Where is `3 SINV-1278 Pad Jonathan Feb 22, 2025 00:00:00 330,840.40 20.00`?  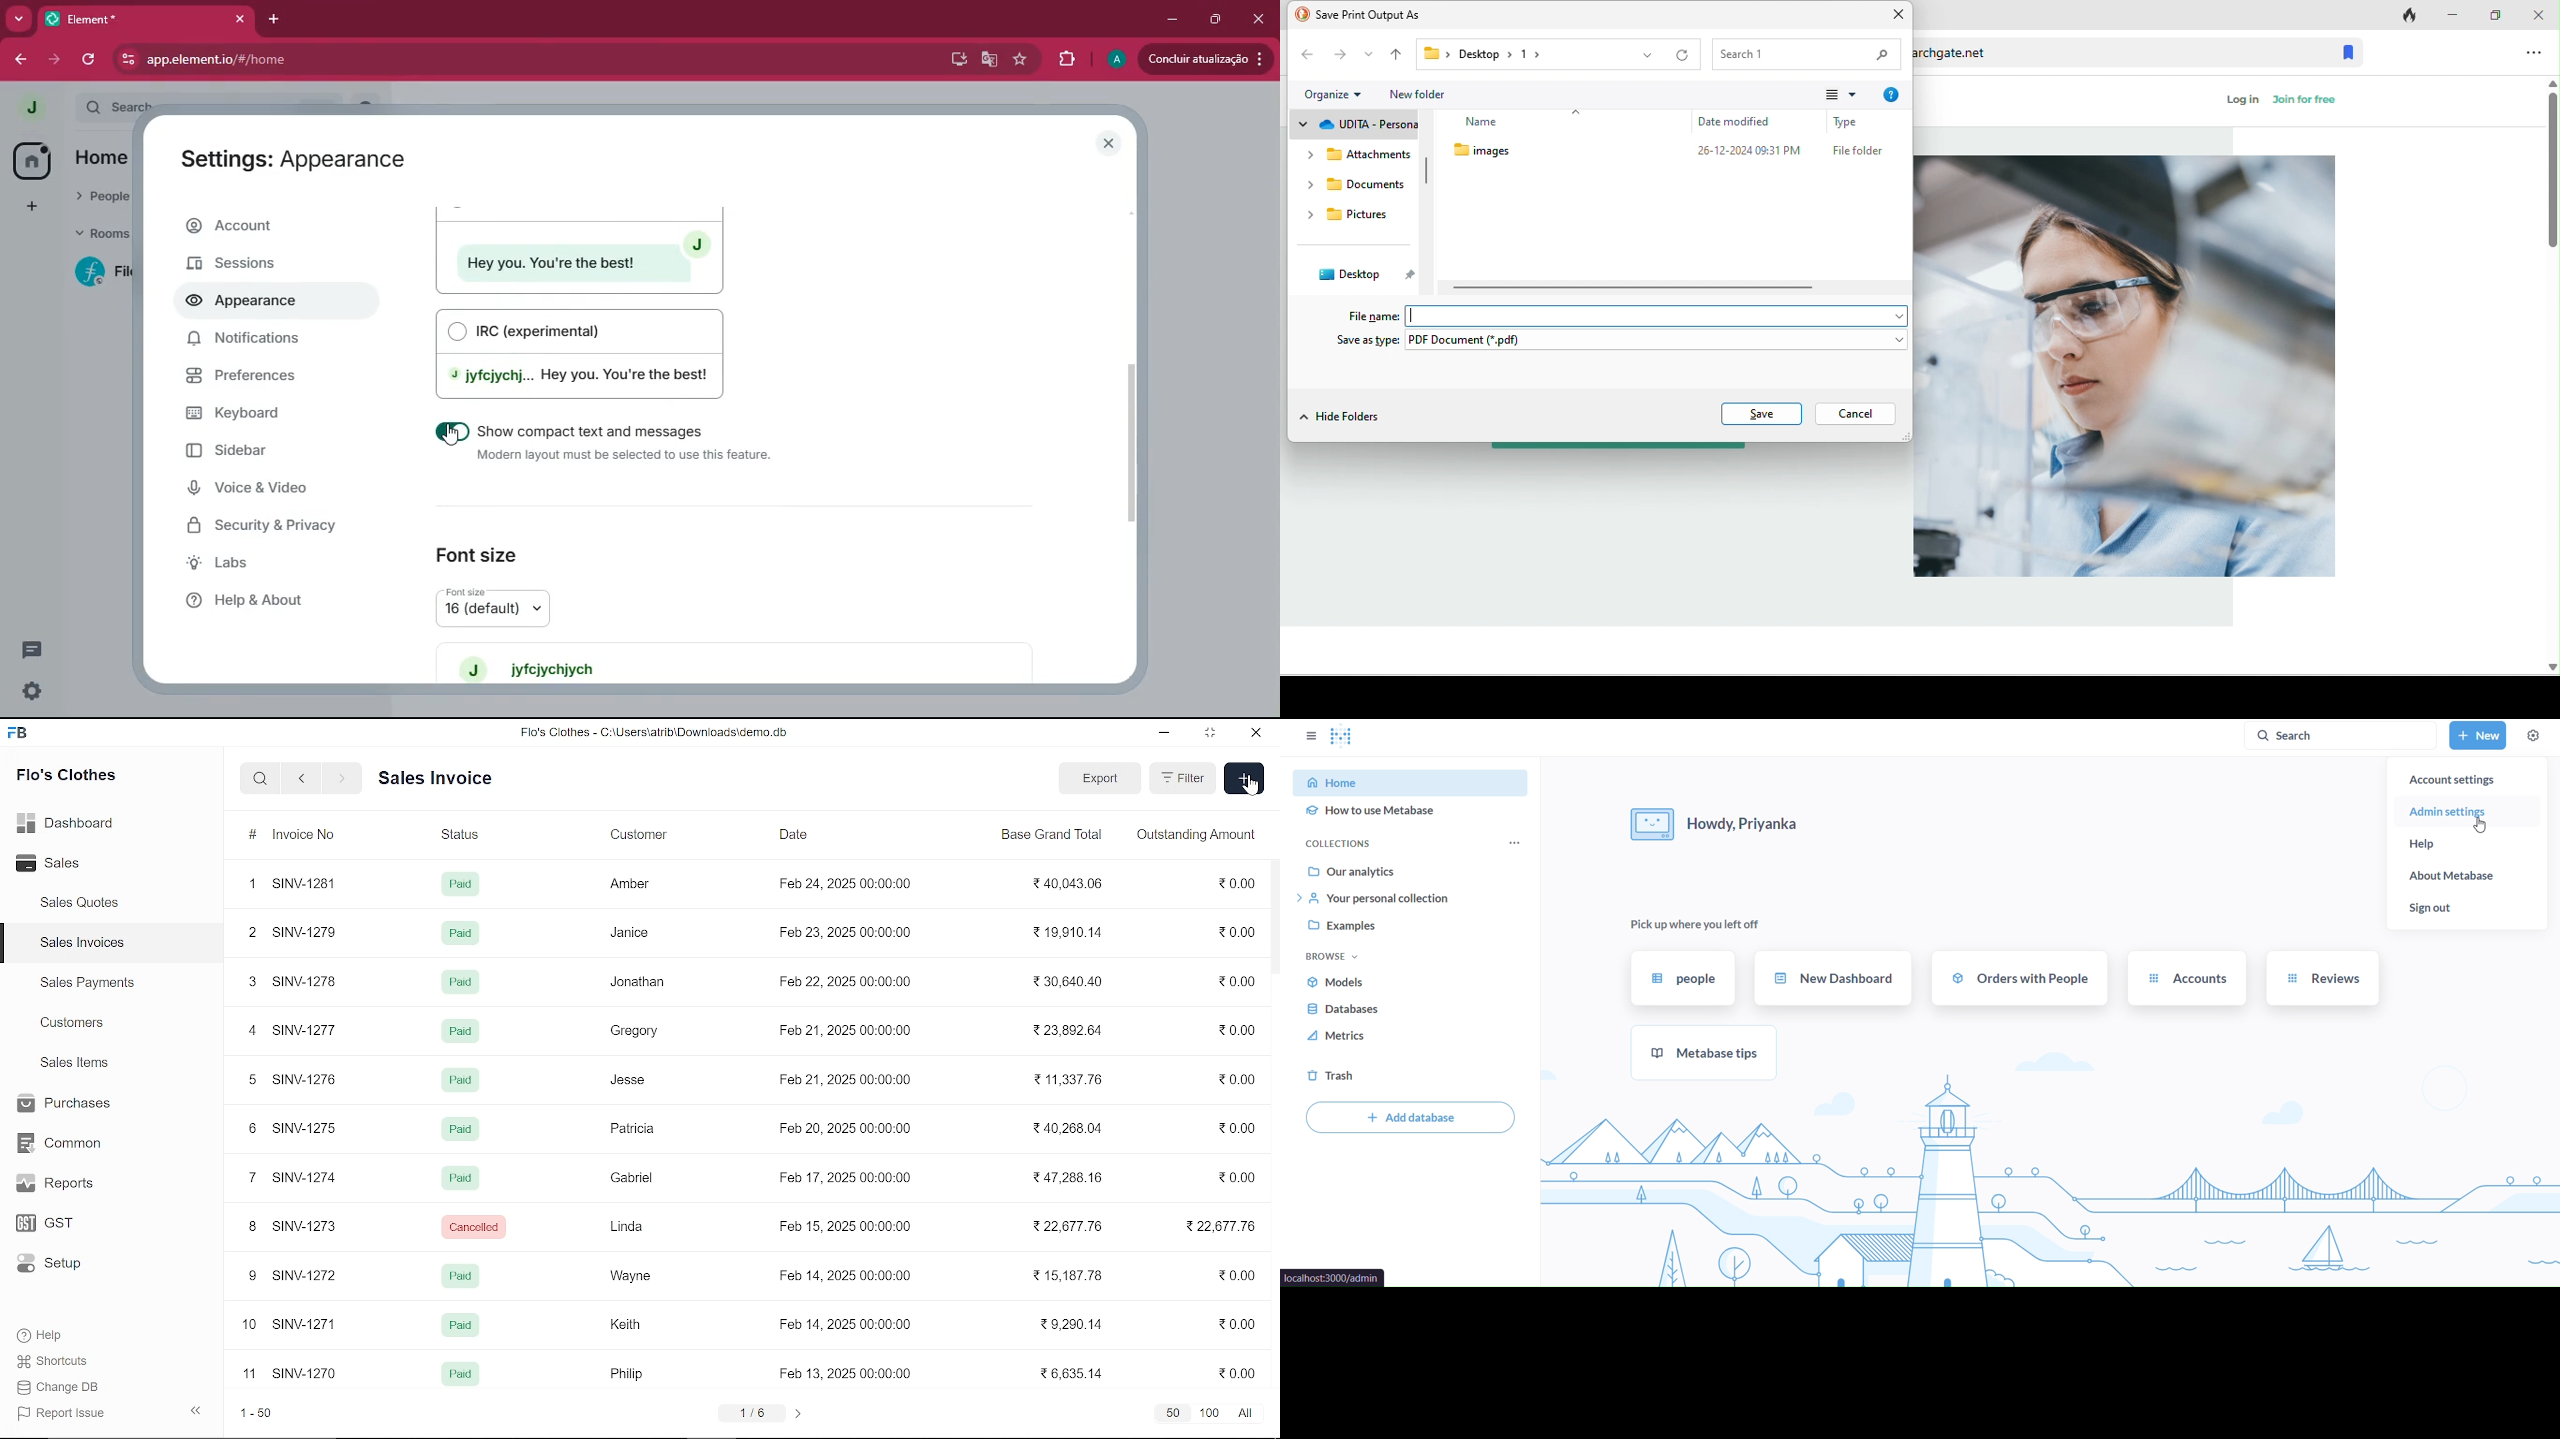 3 SINV-1278 Pad Jonathan Feb 22, 2025 00:00:00 330,840.40 20.00 is located at coordinates (750, 983).